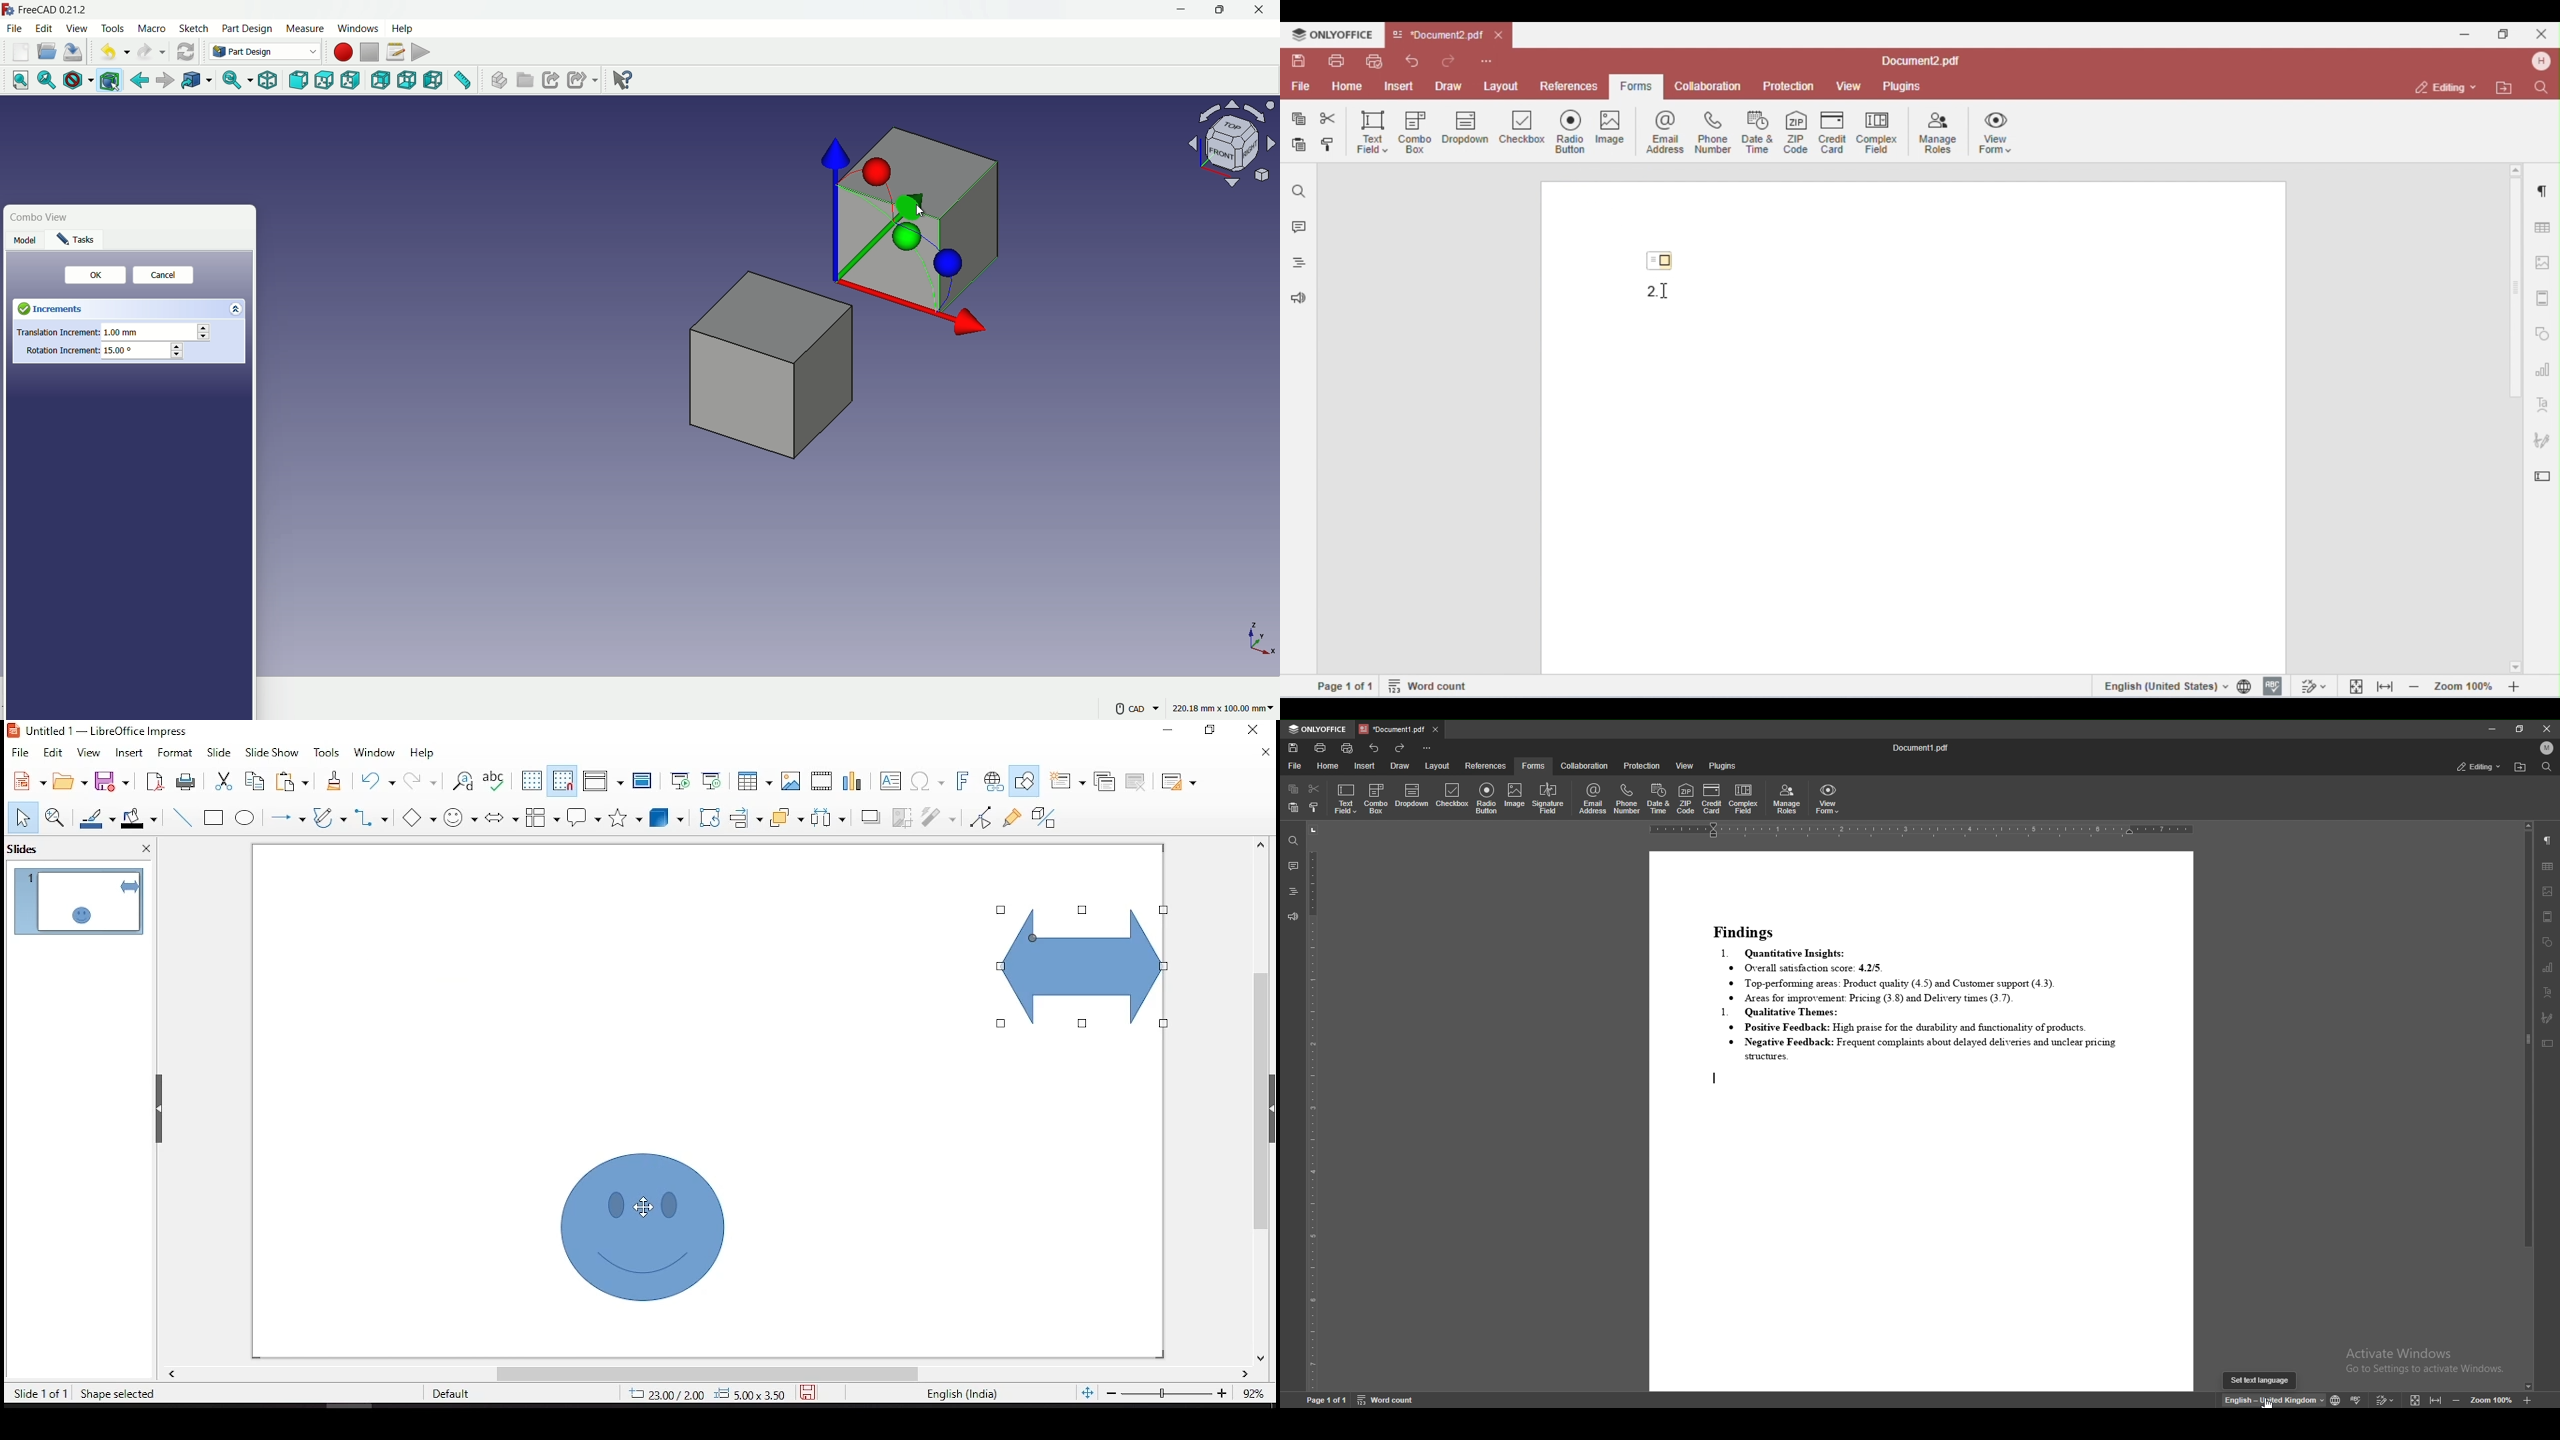 The width and height of the screenshot is (2576, 1456). Describe the element at coordinates (2520, 767) in the screenshot. I see `locate file` at that location.